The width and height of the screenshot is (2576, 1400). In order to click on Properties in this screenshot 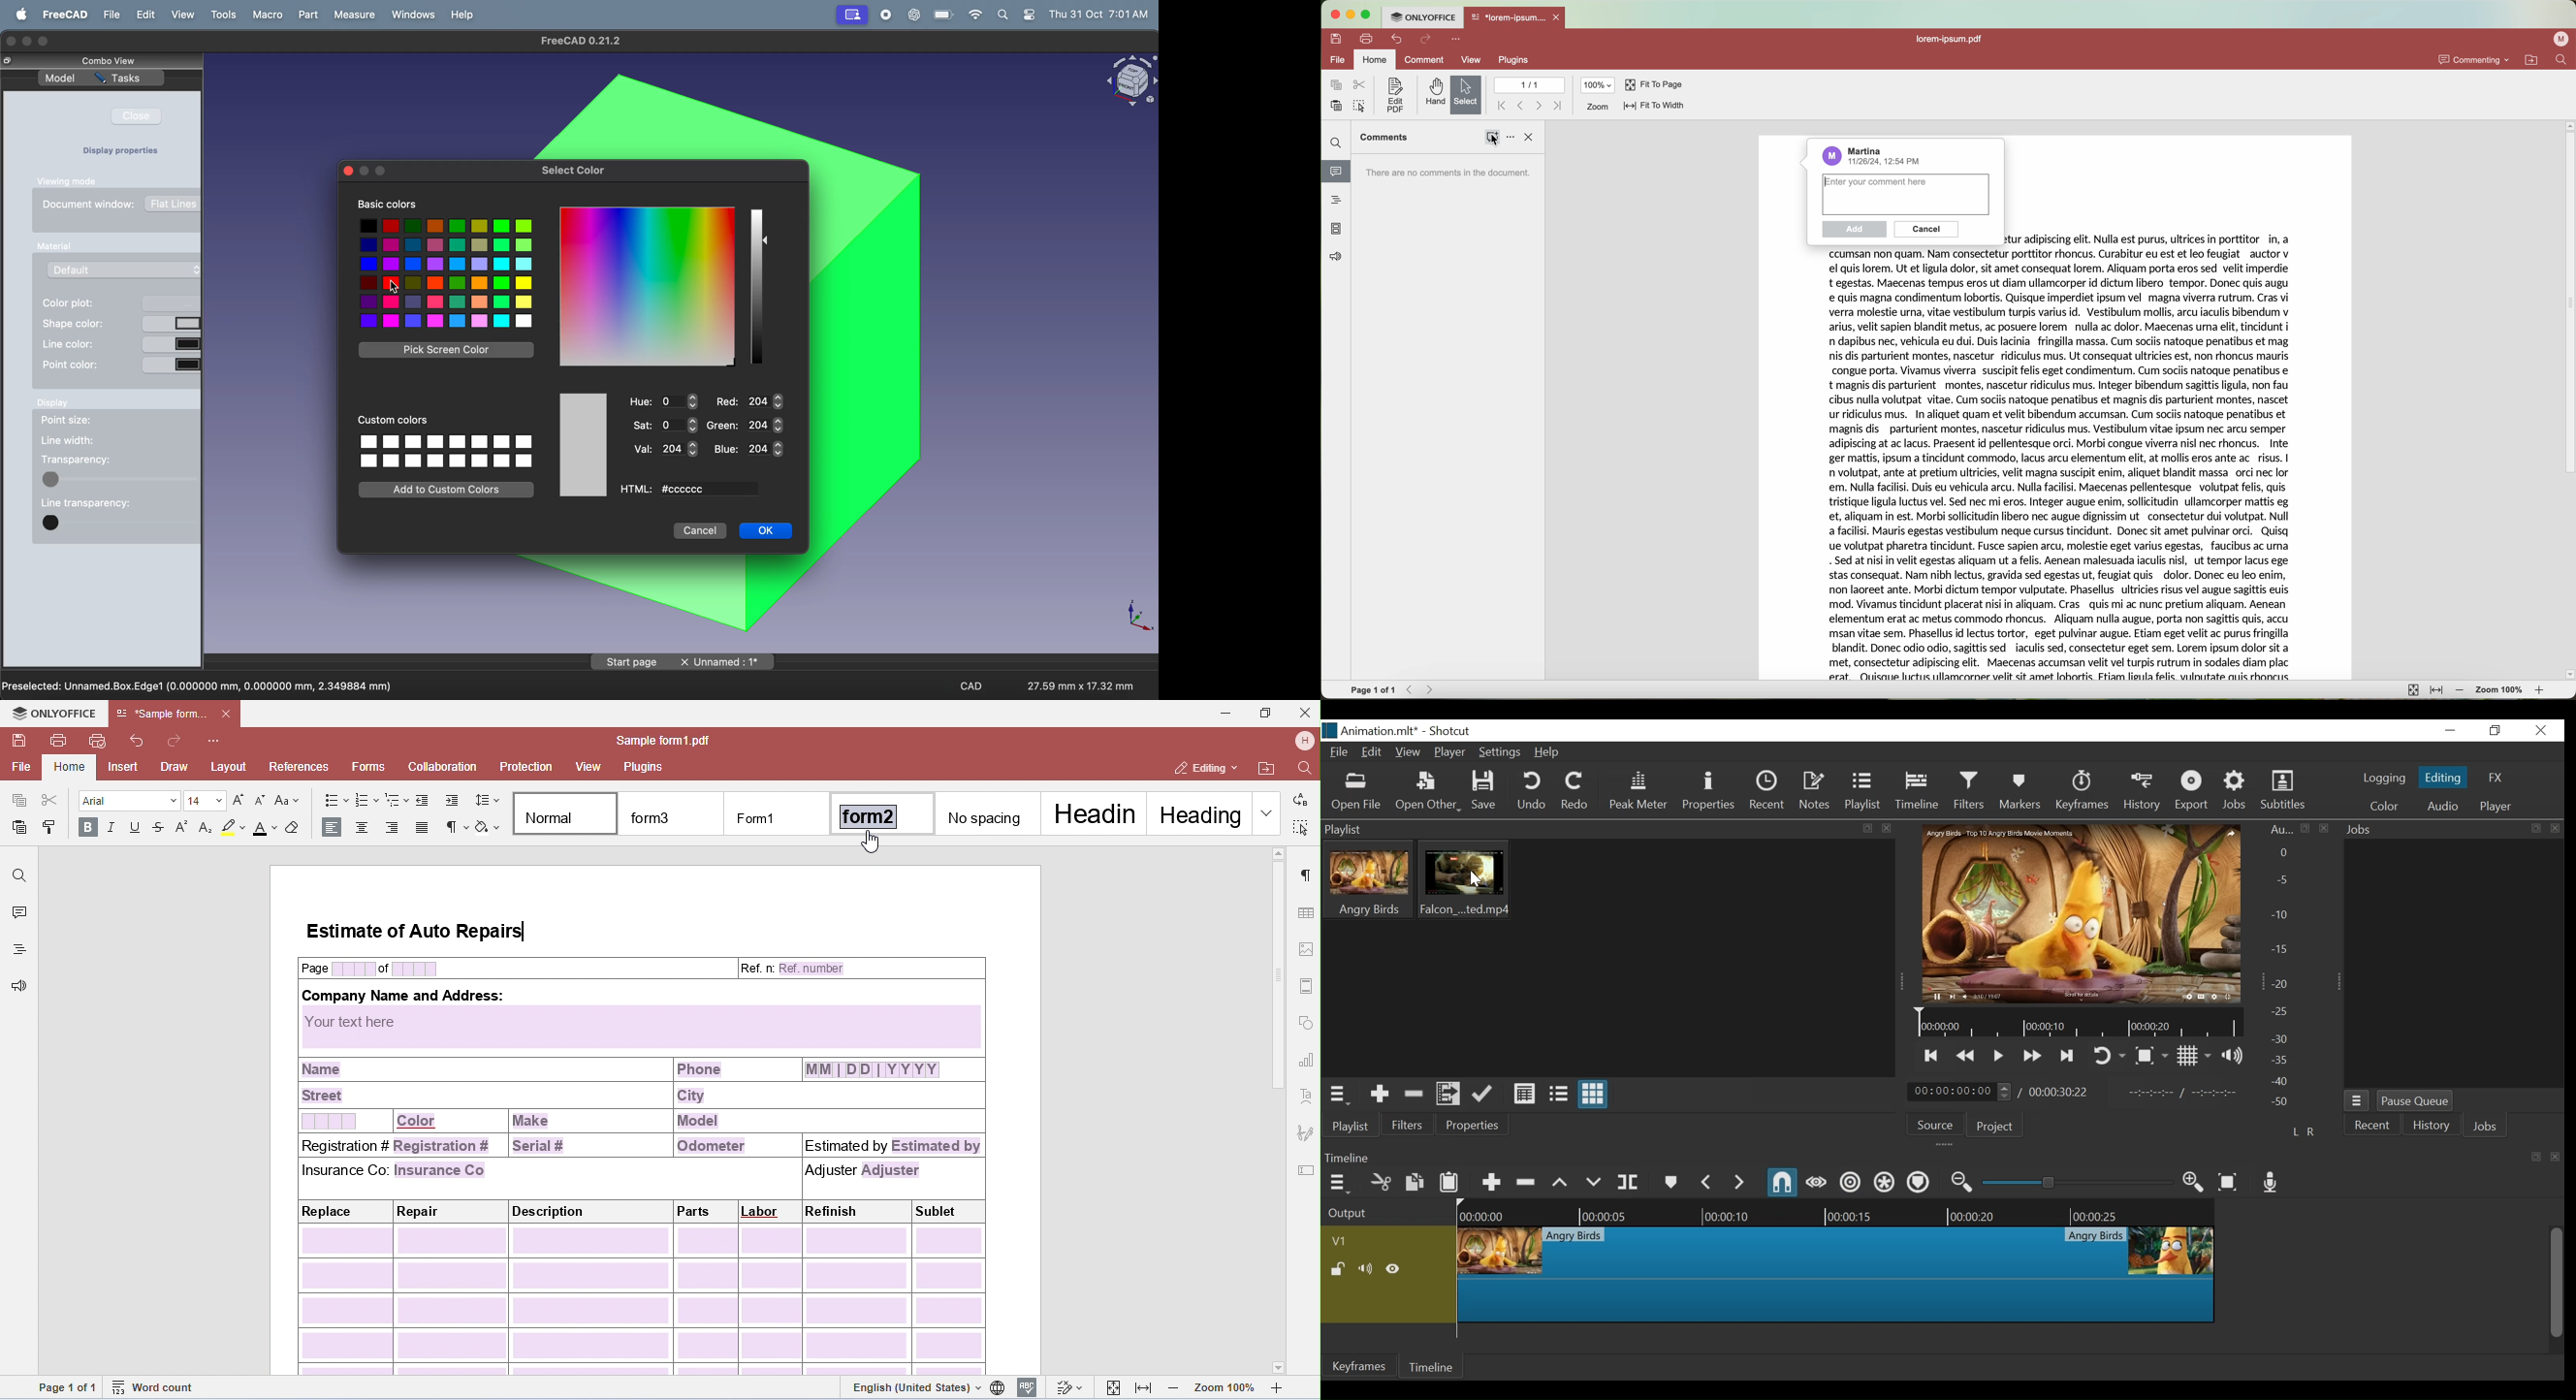, I will do `click(1710, 793)`.